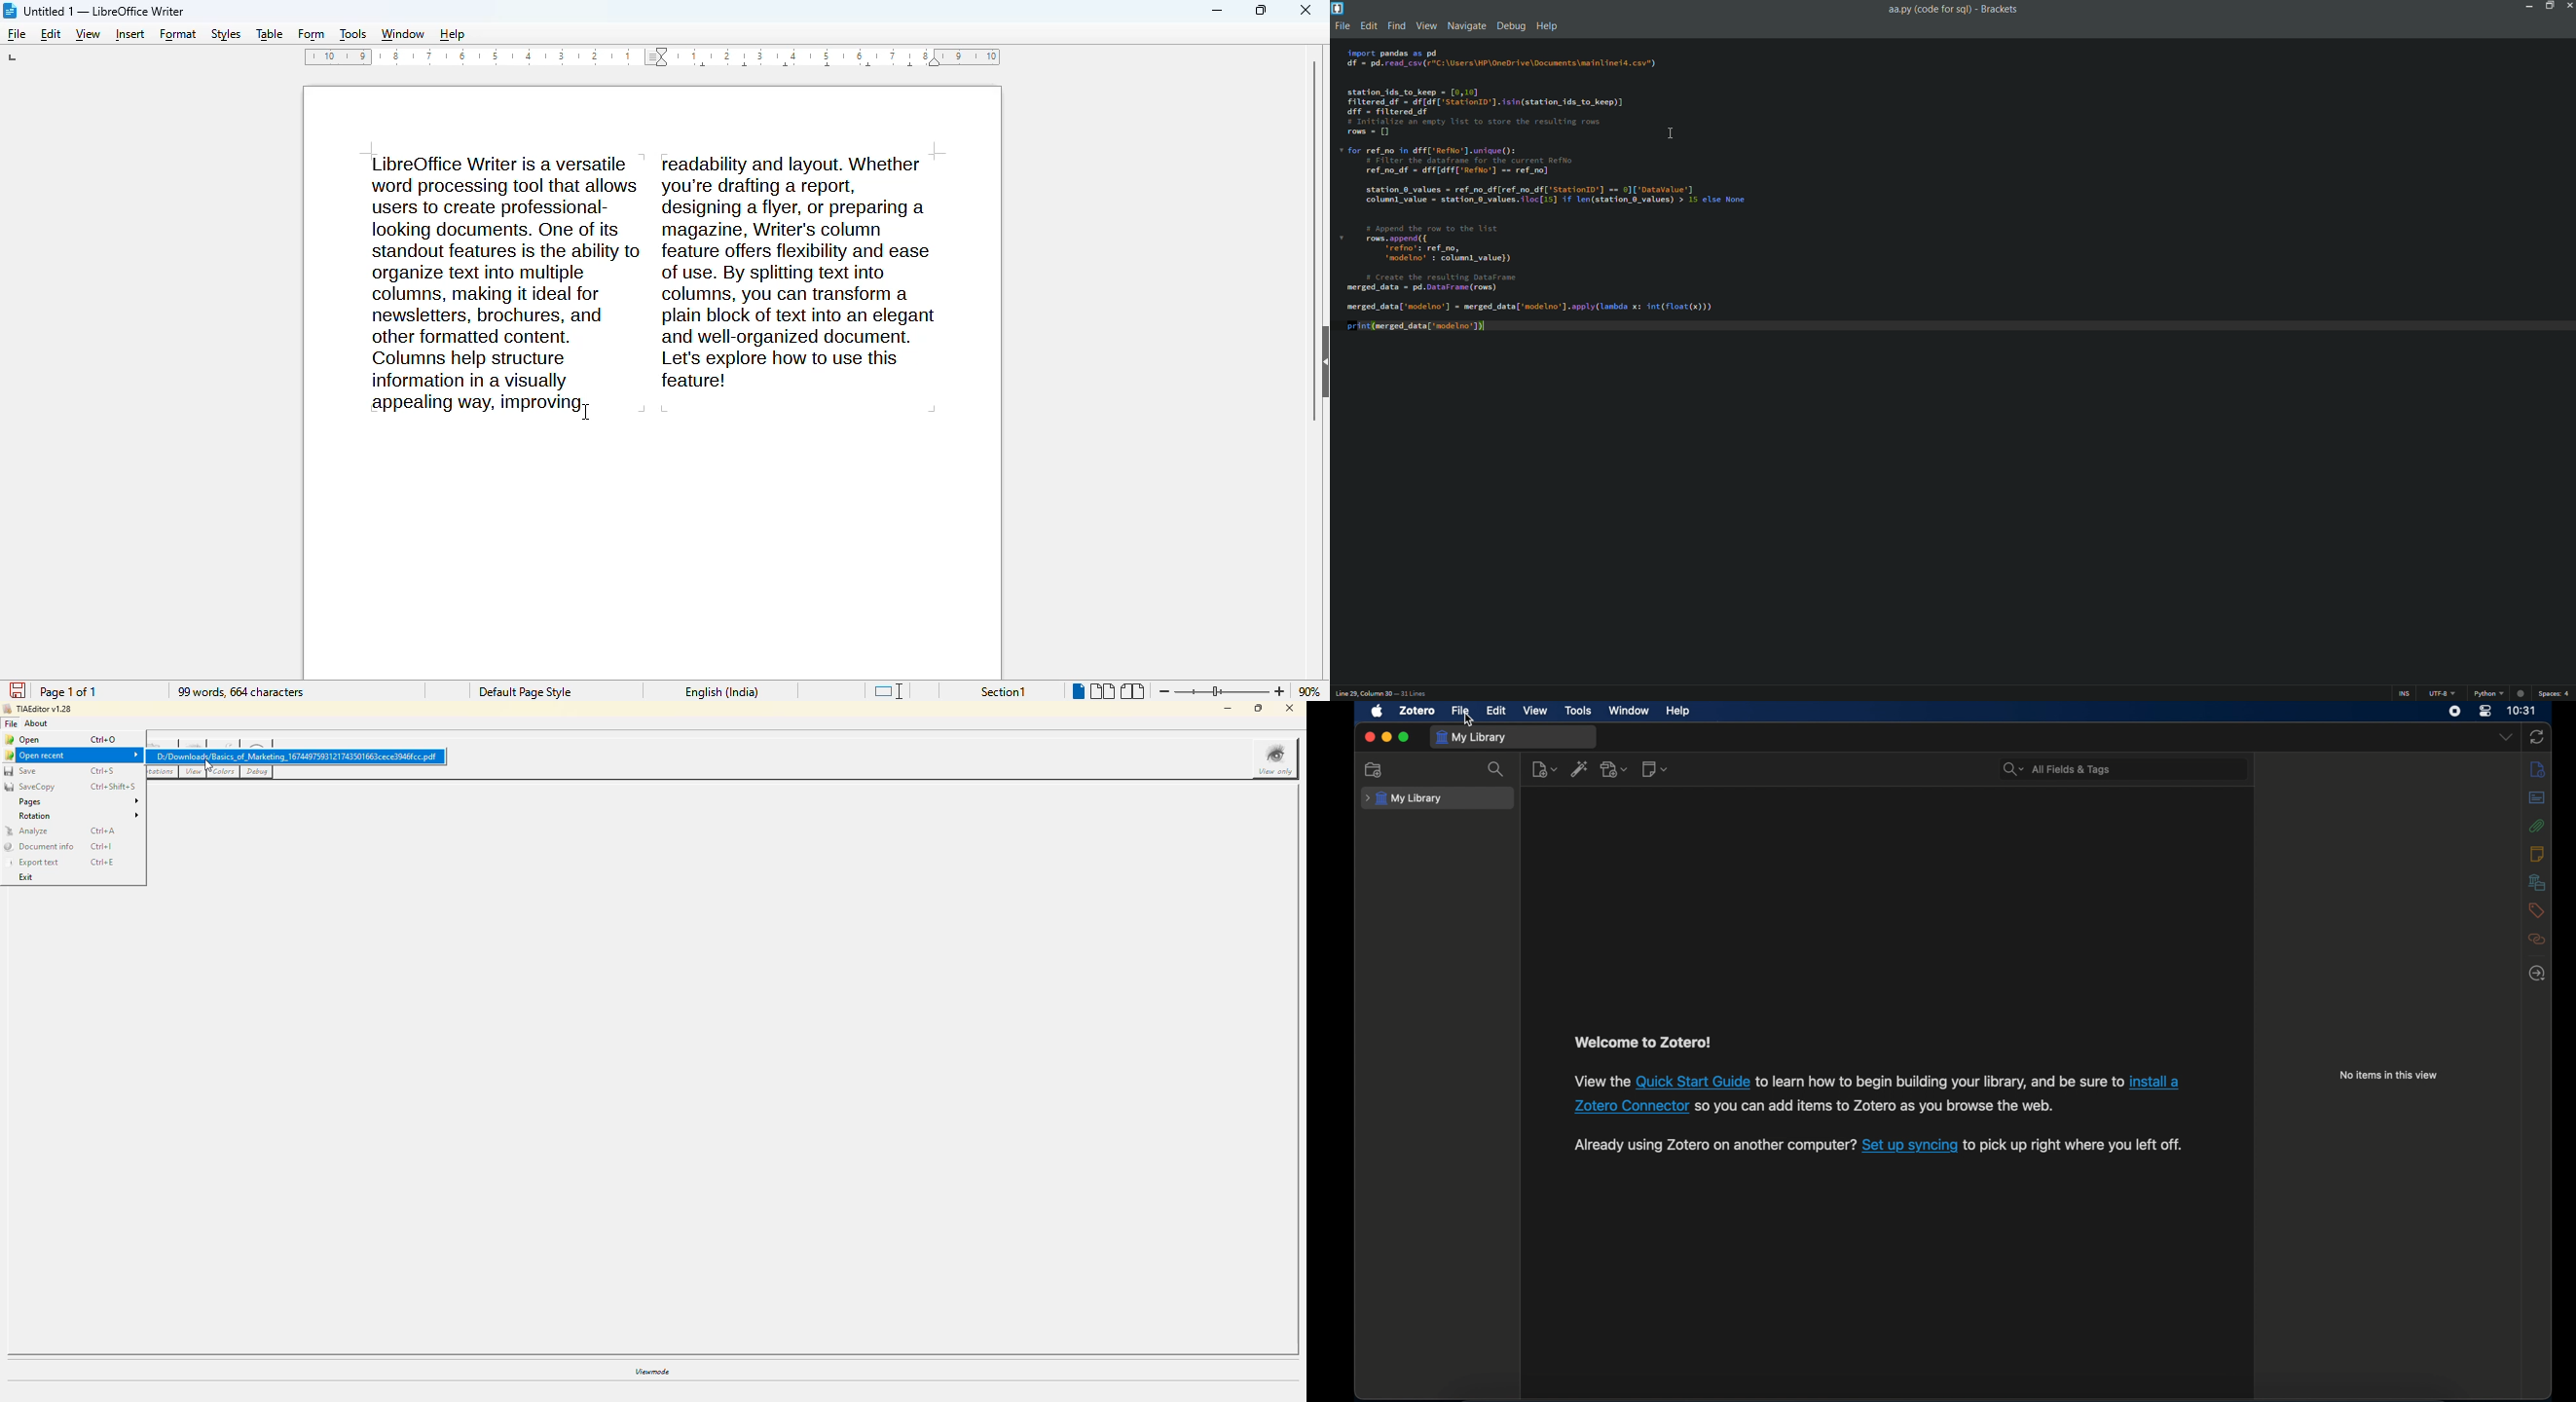 Image resolution: width=2576 pixels, height=1428 pixels. I want to click on , so click(1601, 1081).